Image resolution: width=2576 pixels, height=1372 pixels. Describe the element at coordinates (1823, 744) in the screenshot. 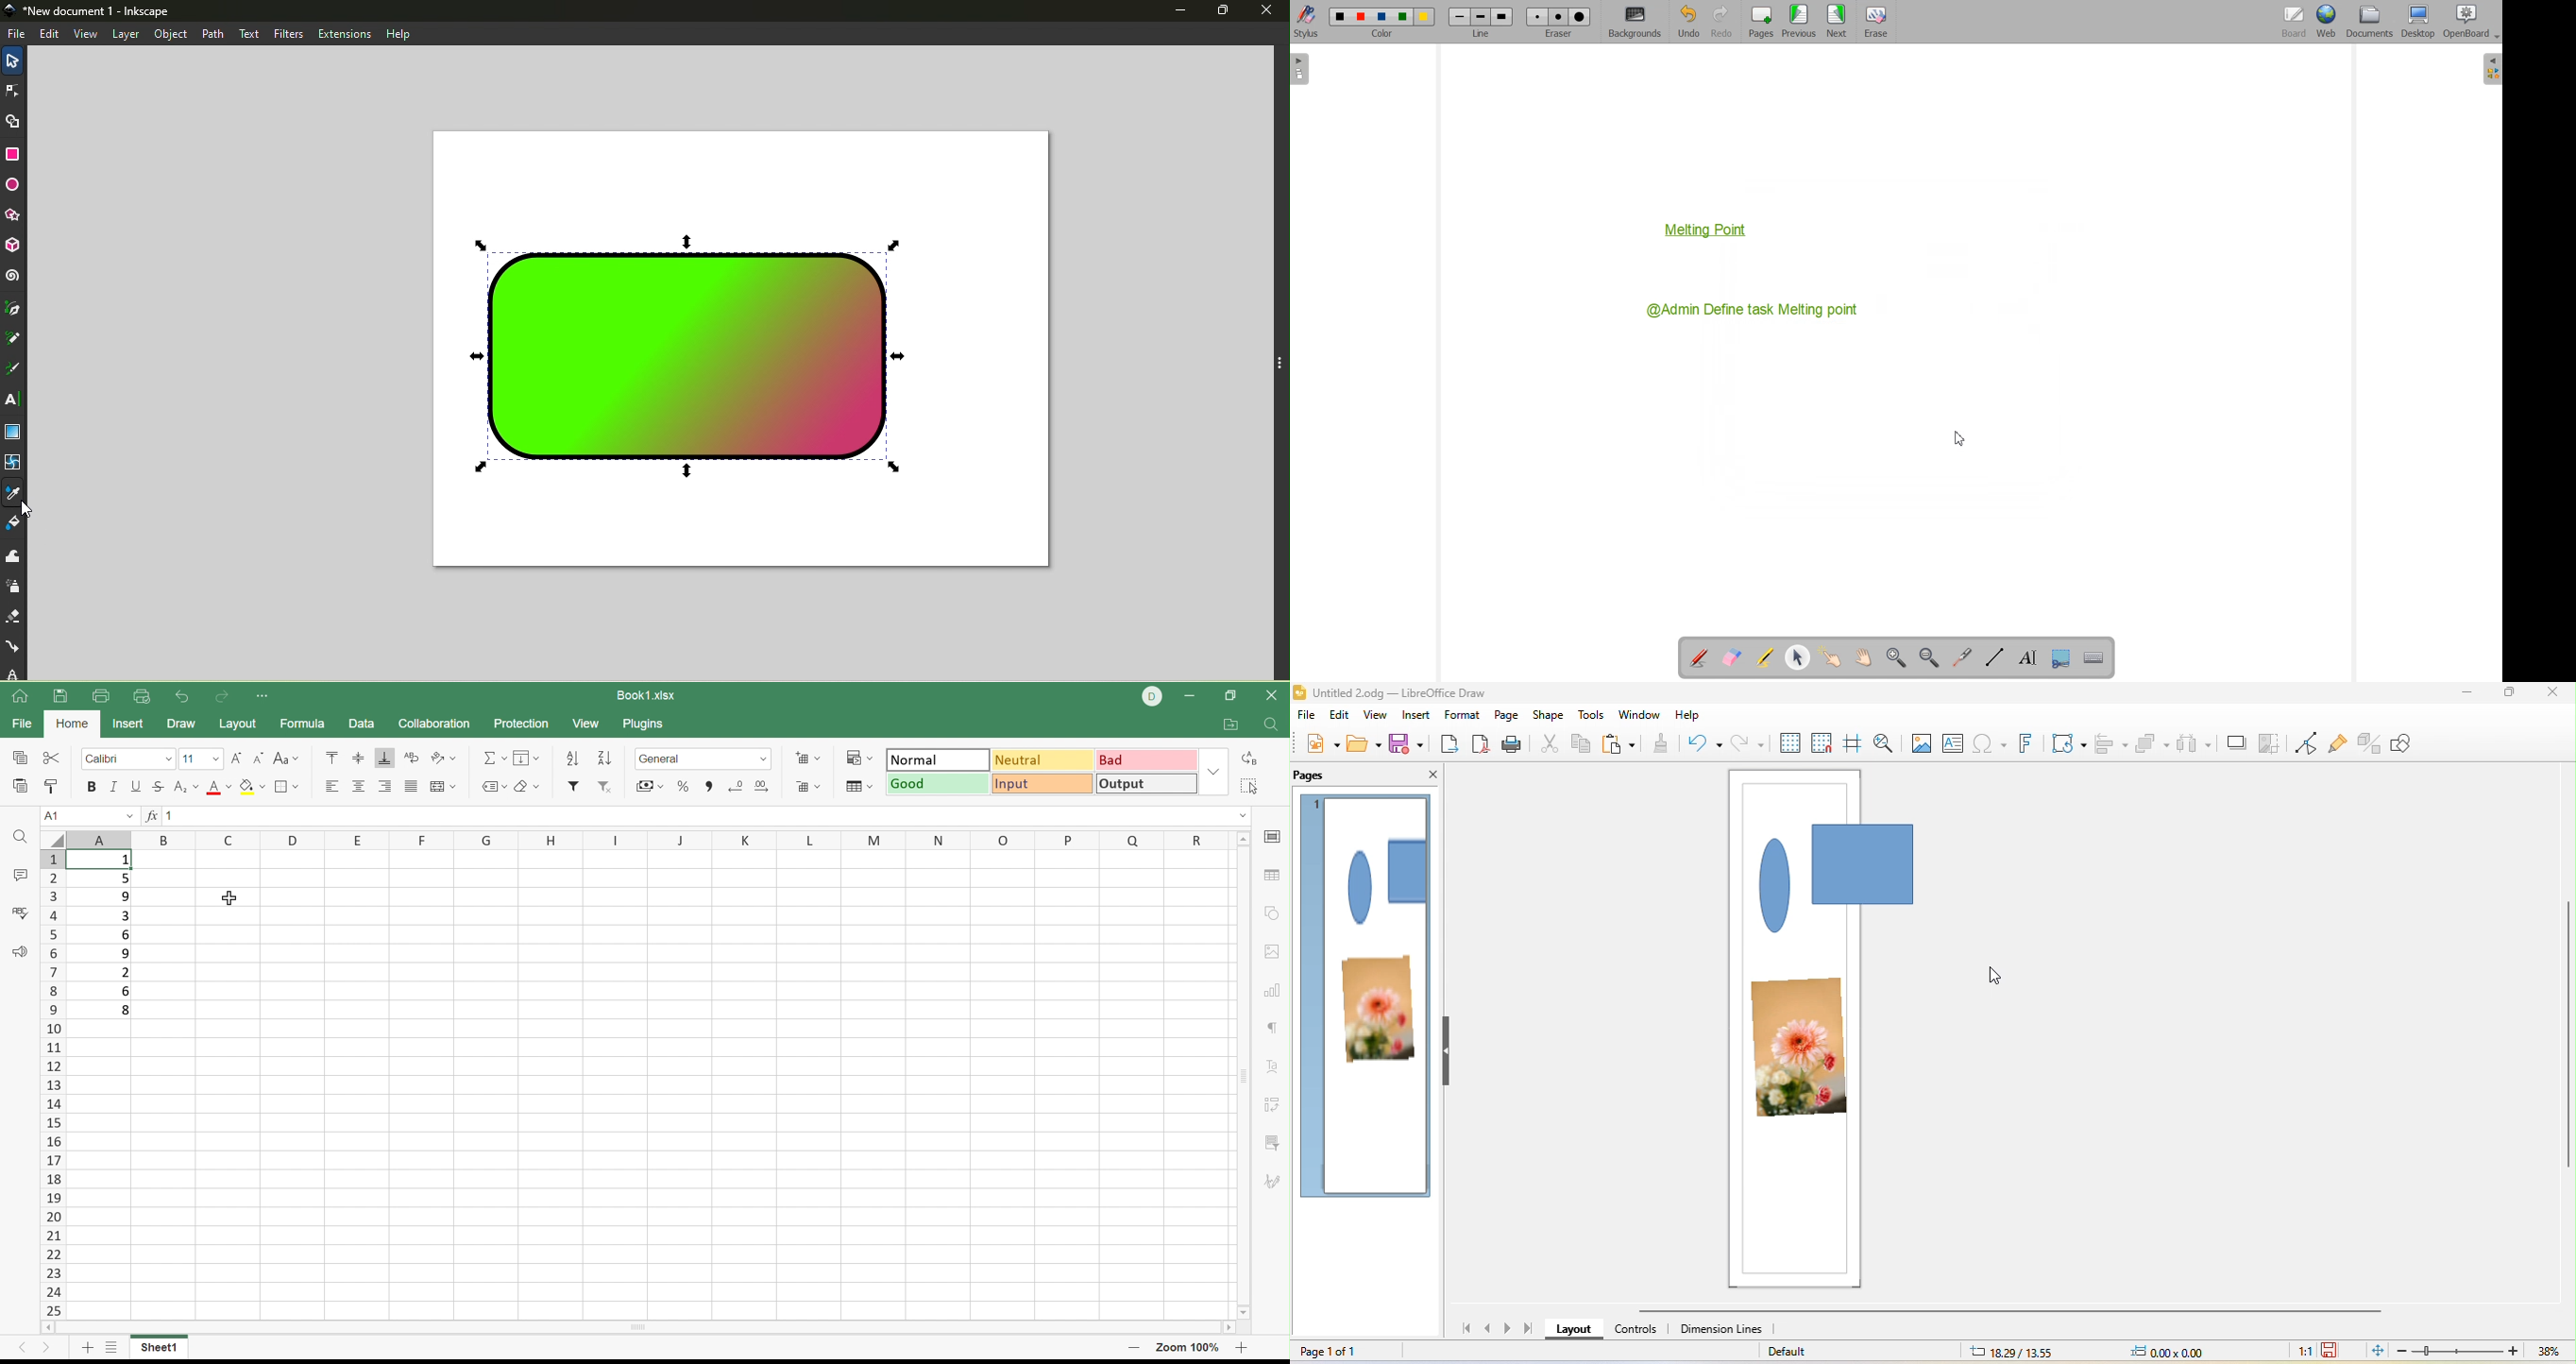

I see `snap to grid` at that location.